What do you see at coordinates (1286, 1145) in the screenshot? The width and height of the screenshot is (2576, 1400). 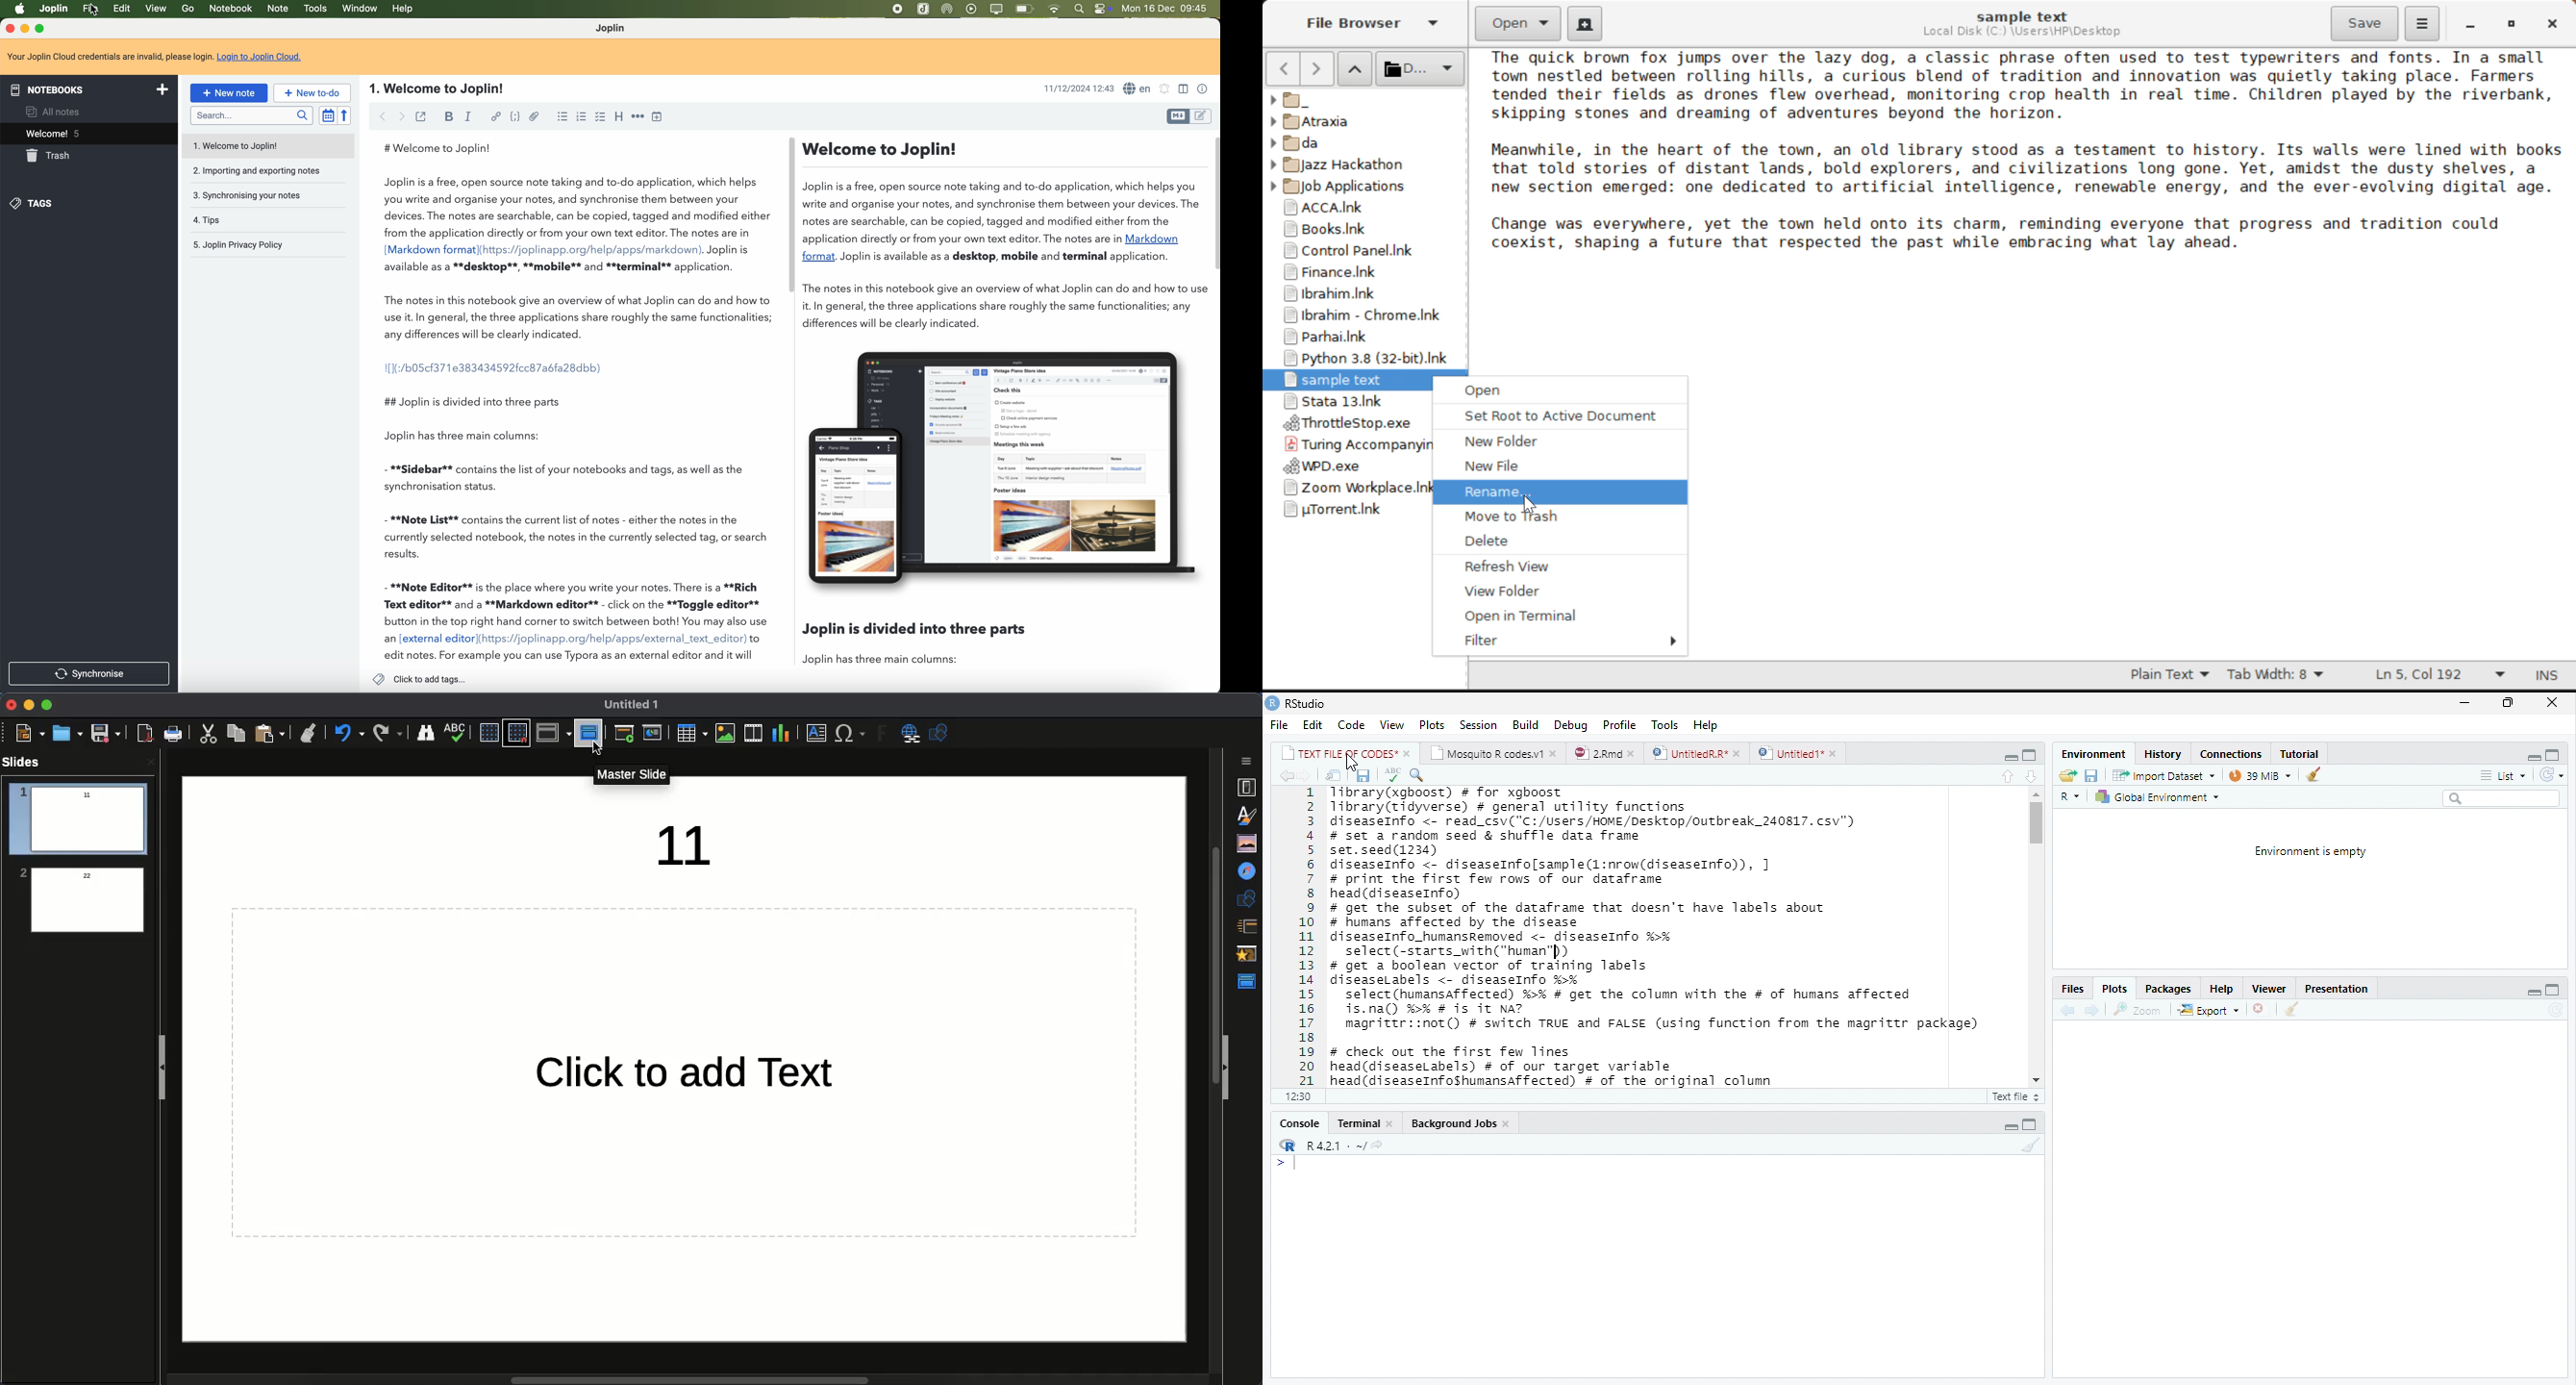 I see `R` at bounding box center [1286, 1145].